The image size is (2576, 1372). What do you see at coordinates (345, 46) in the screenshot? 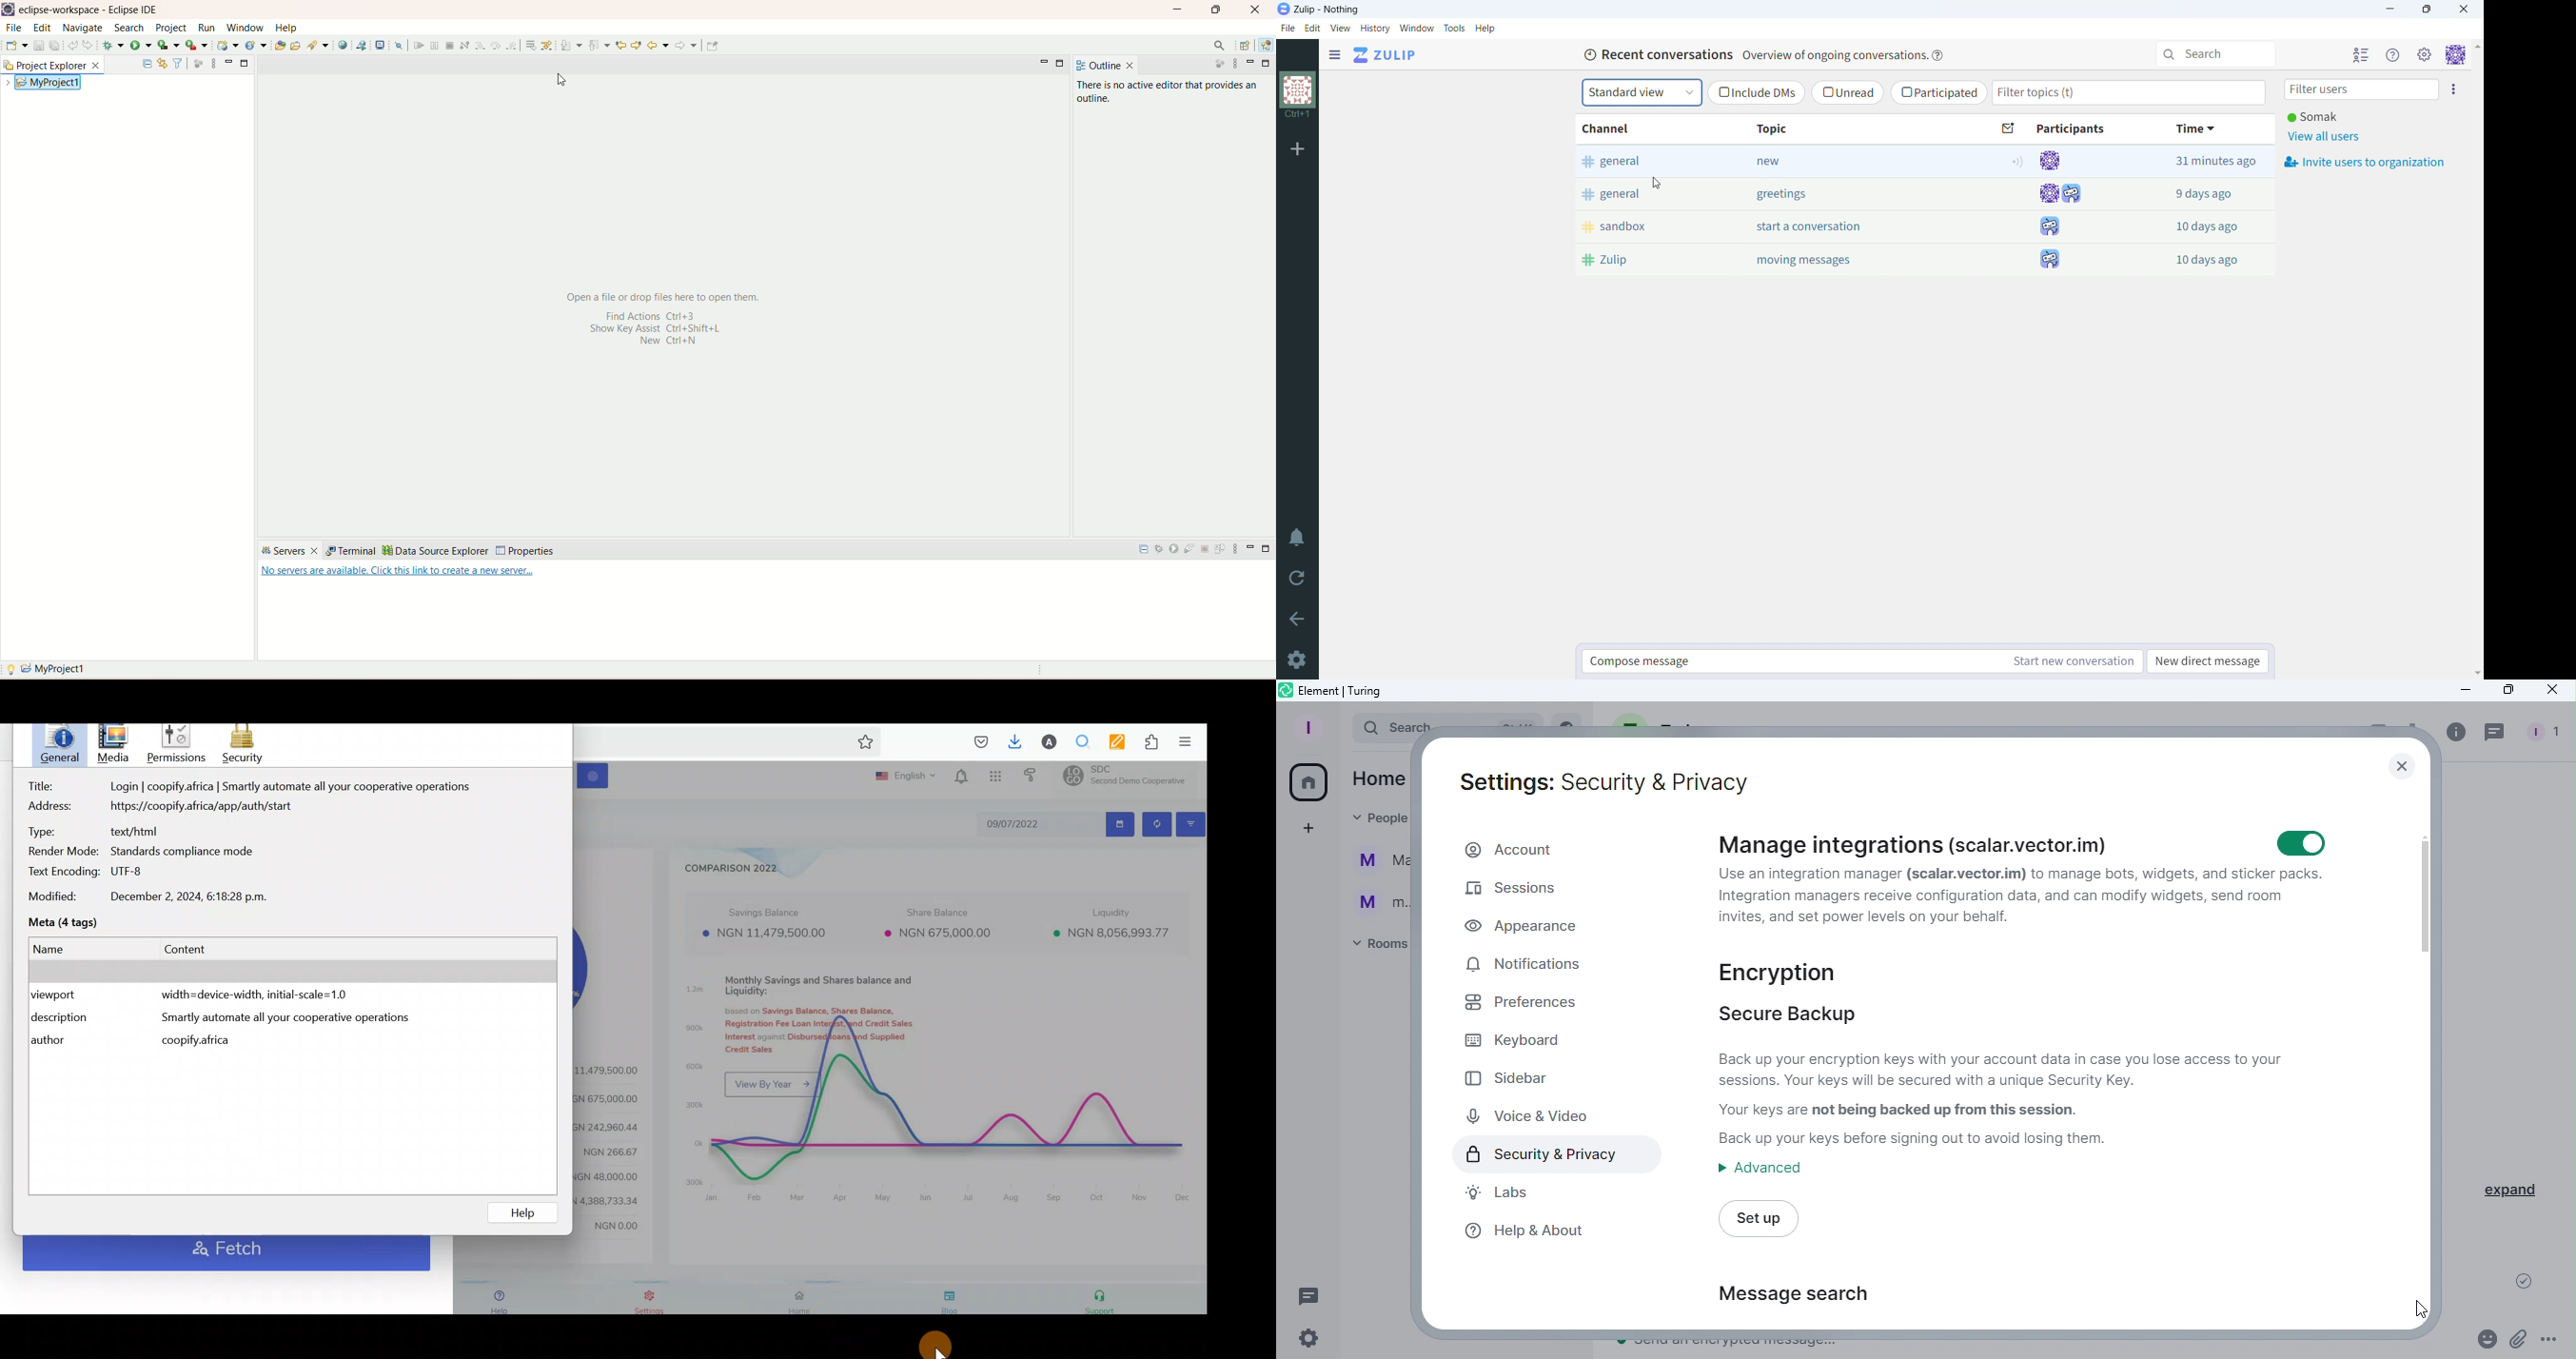
I see `open a web browser` at bounding box center [345, 46].